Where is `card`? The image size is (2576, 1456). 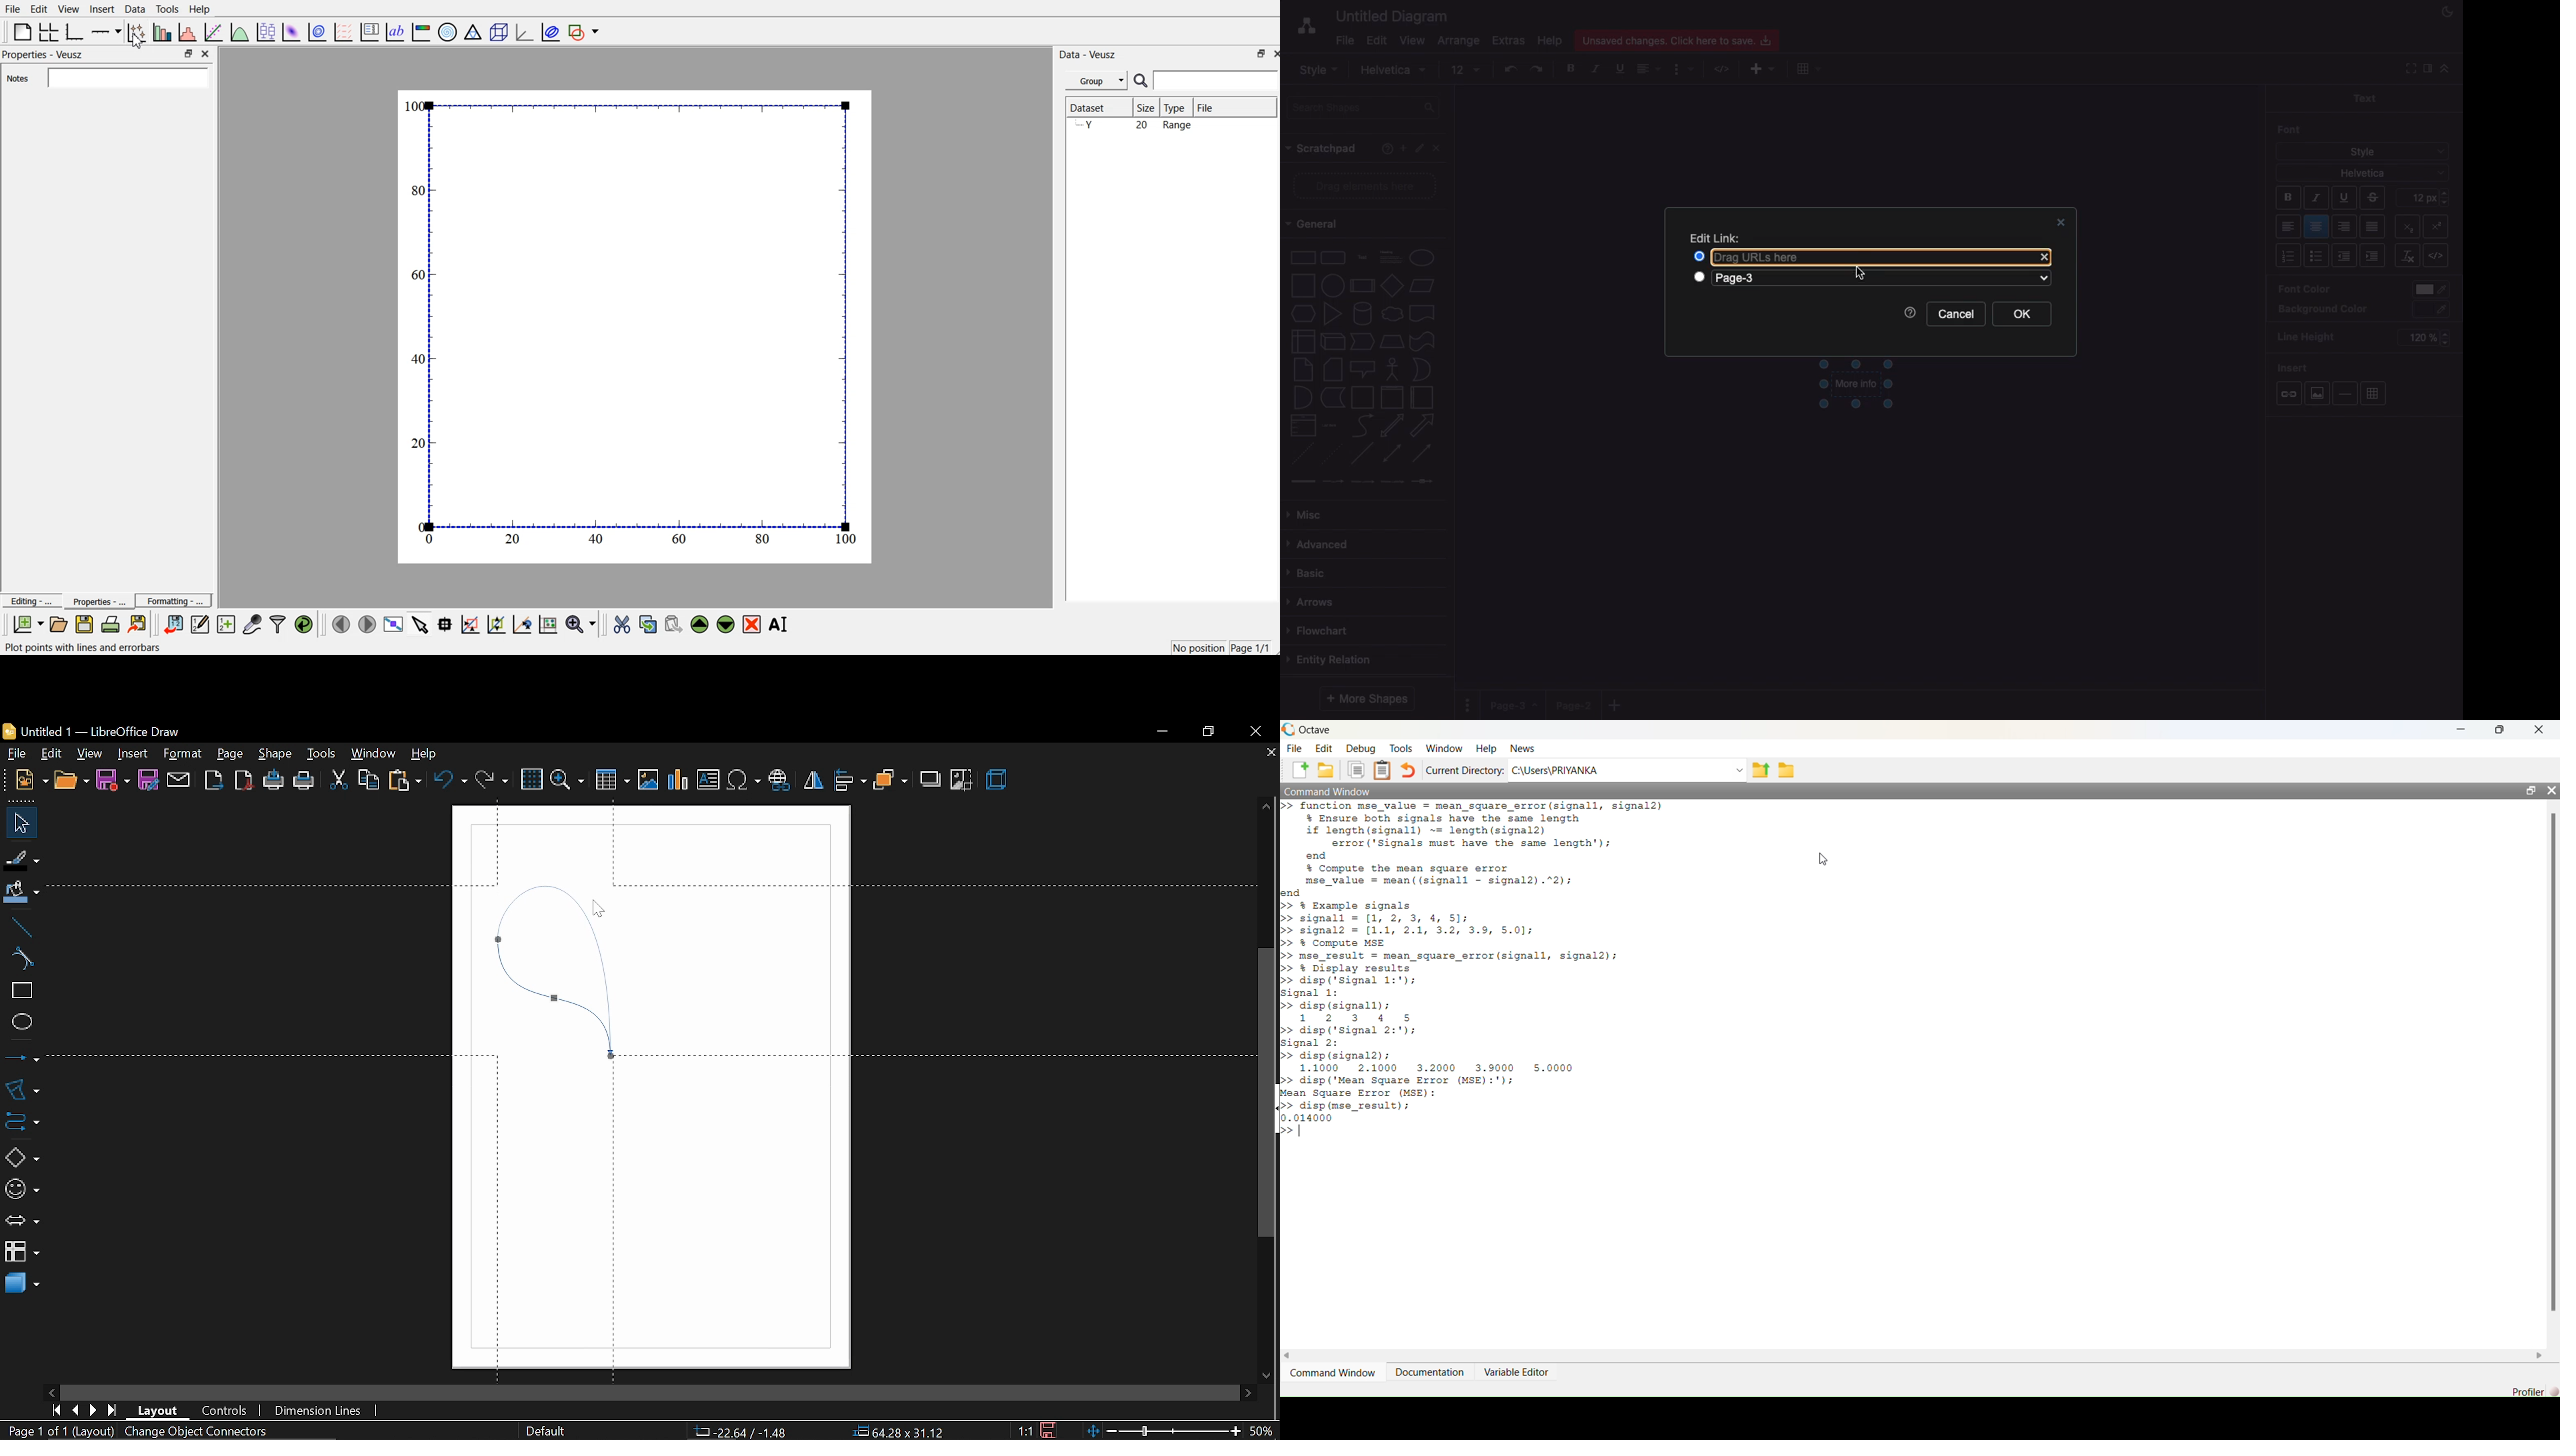
card is located at coordinates (1333, 368).